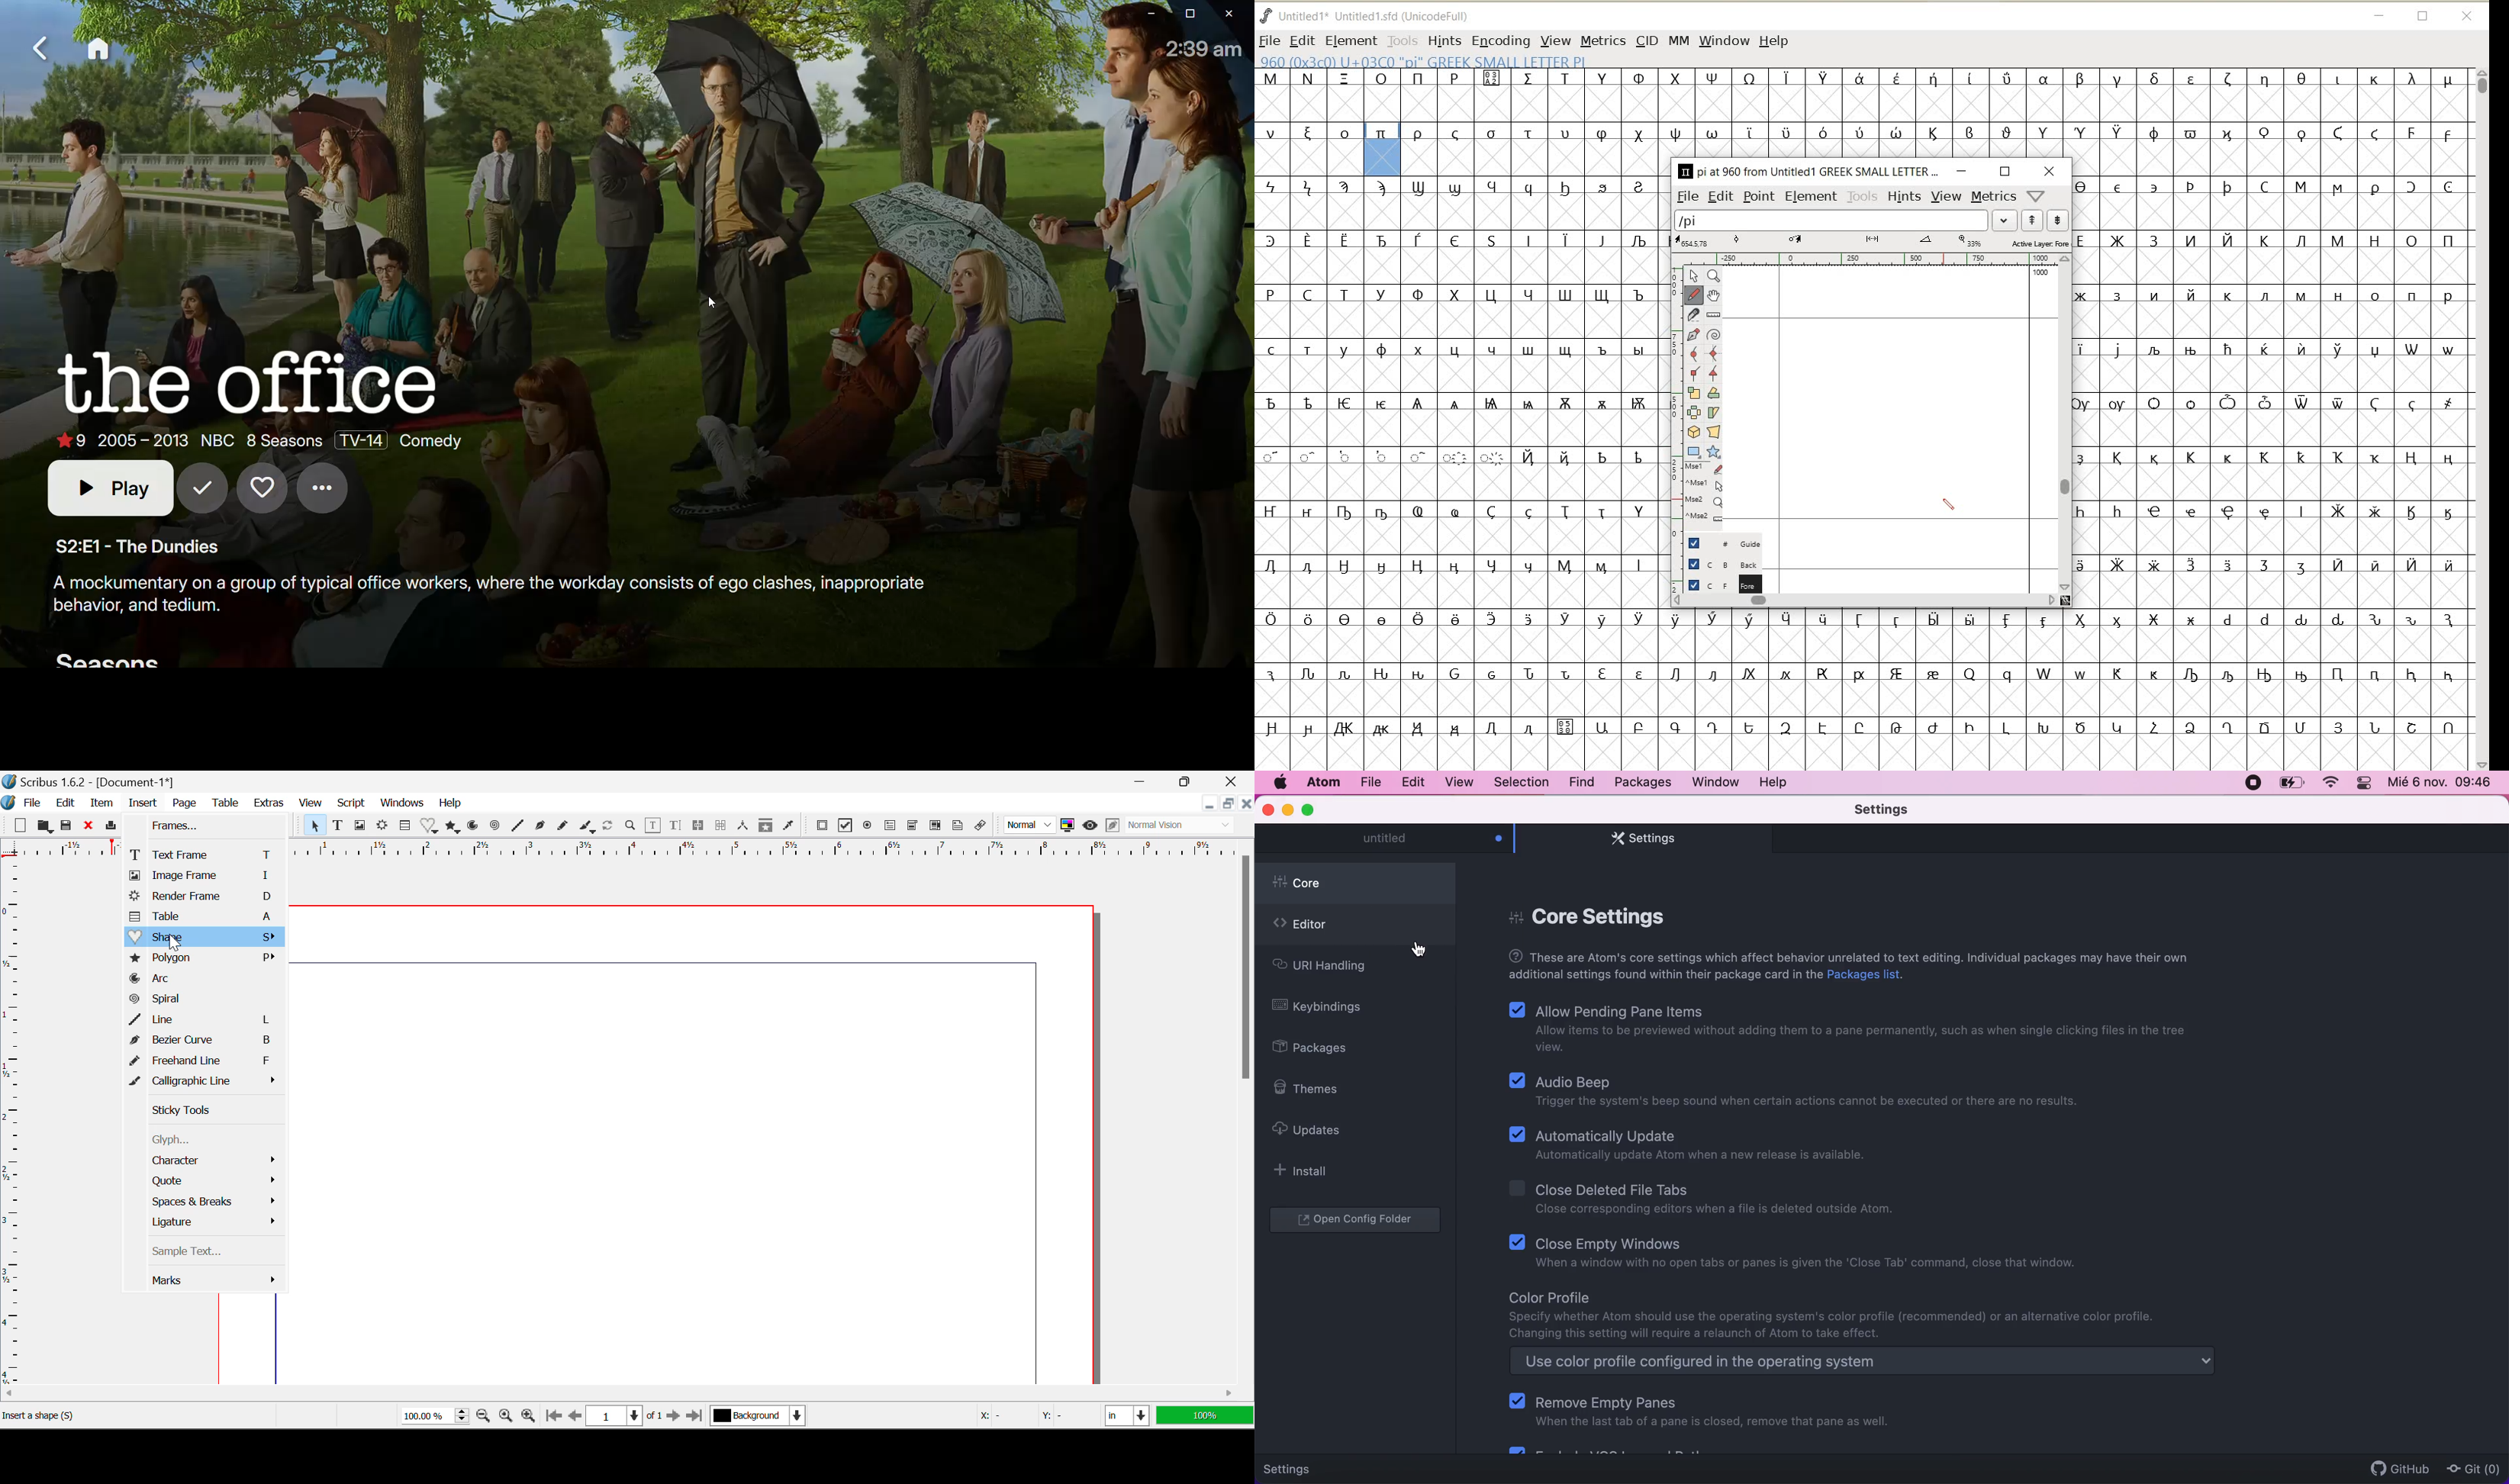  I want to click on view, so click(1461, 784).